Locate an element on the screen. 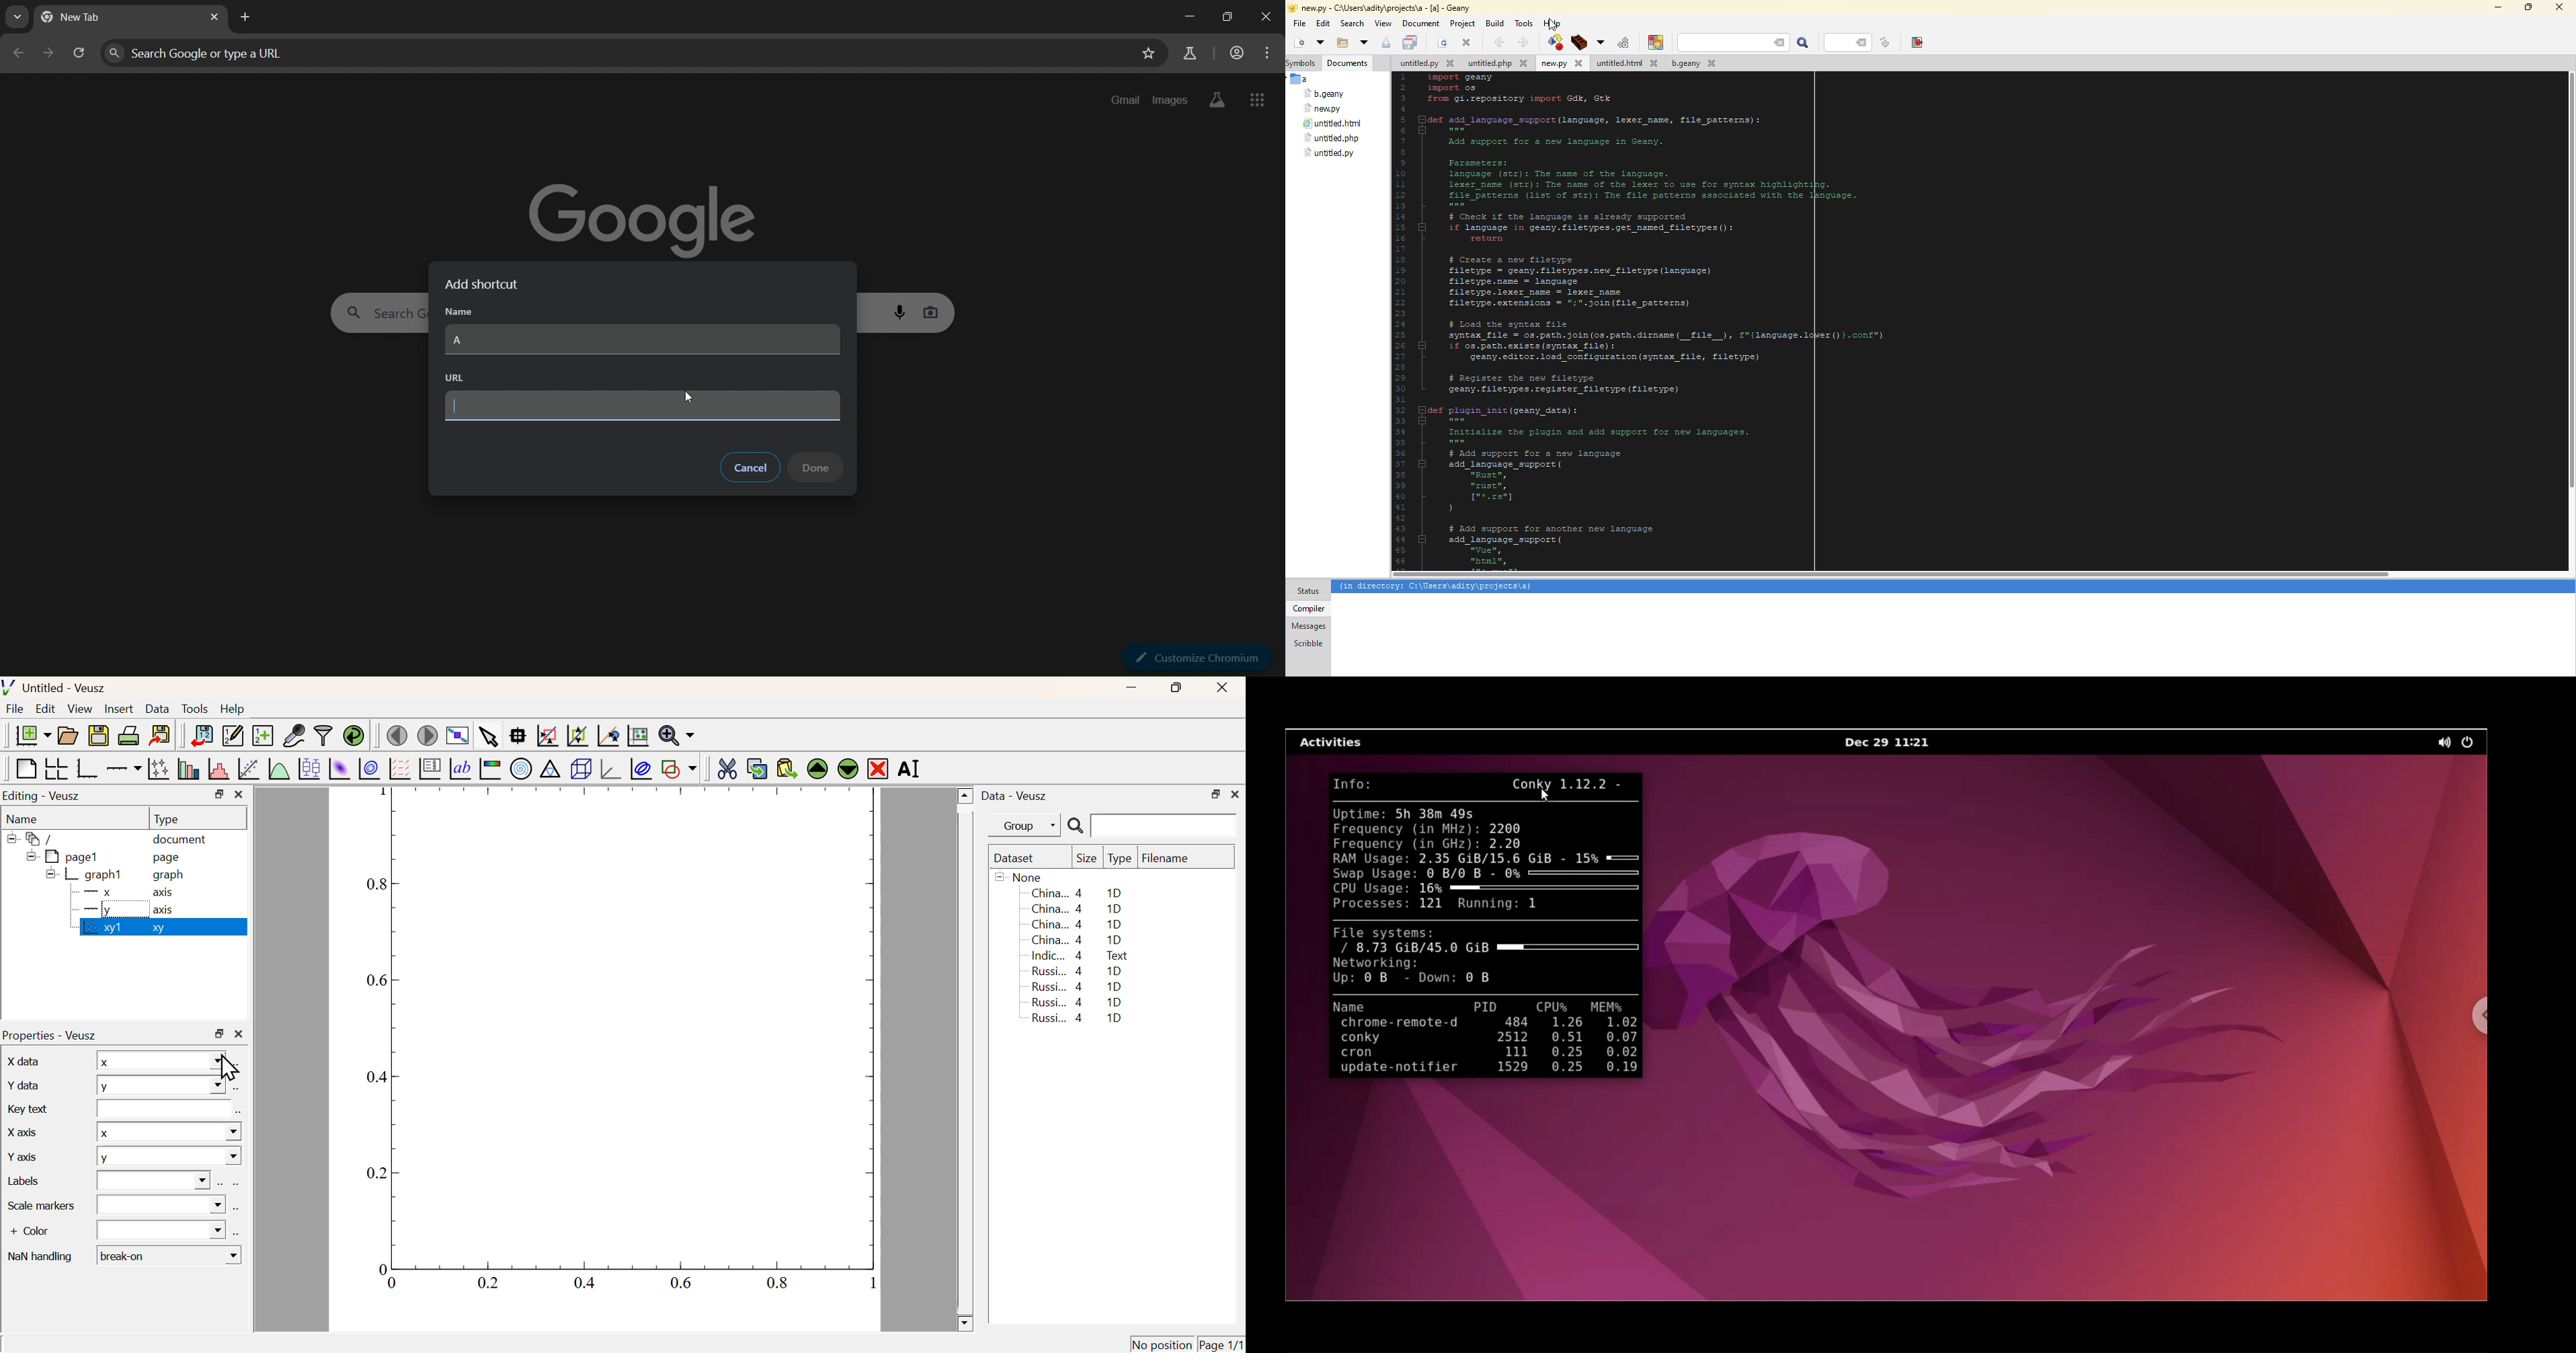 This screenshot has width=2576, height=1372. Type is located at coordinates (1120, 859).